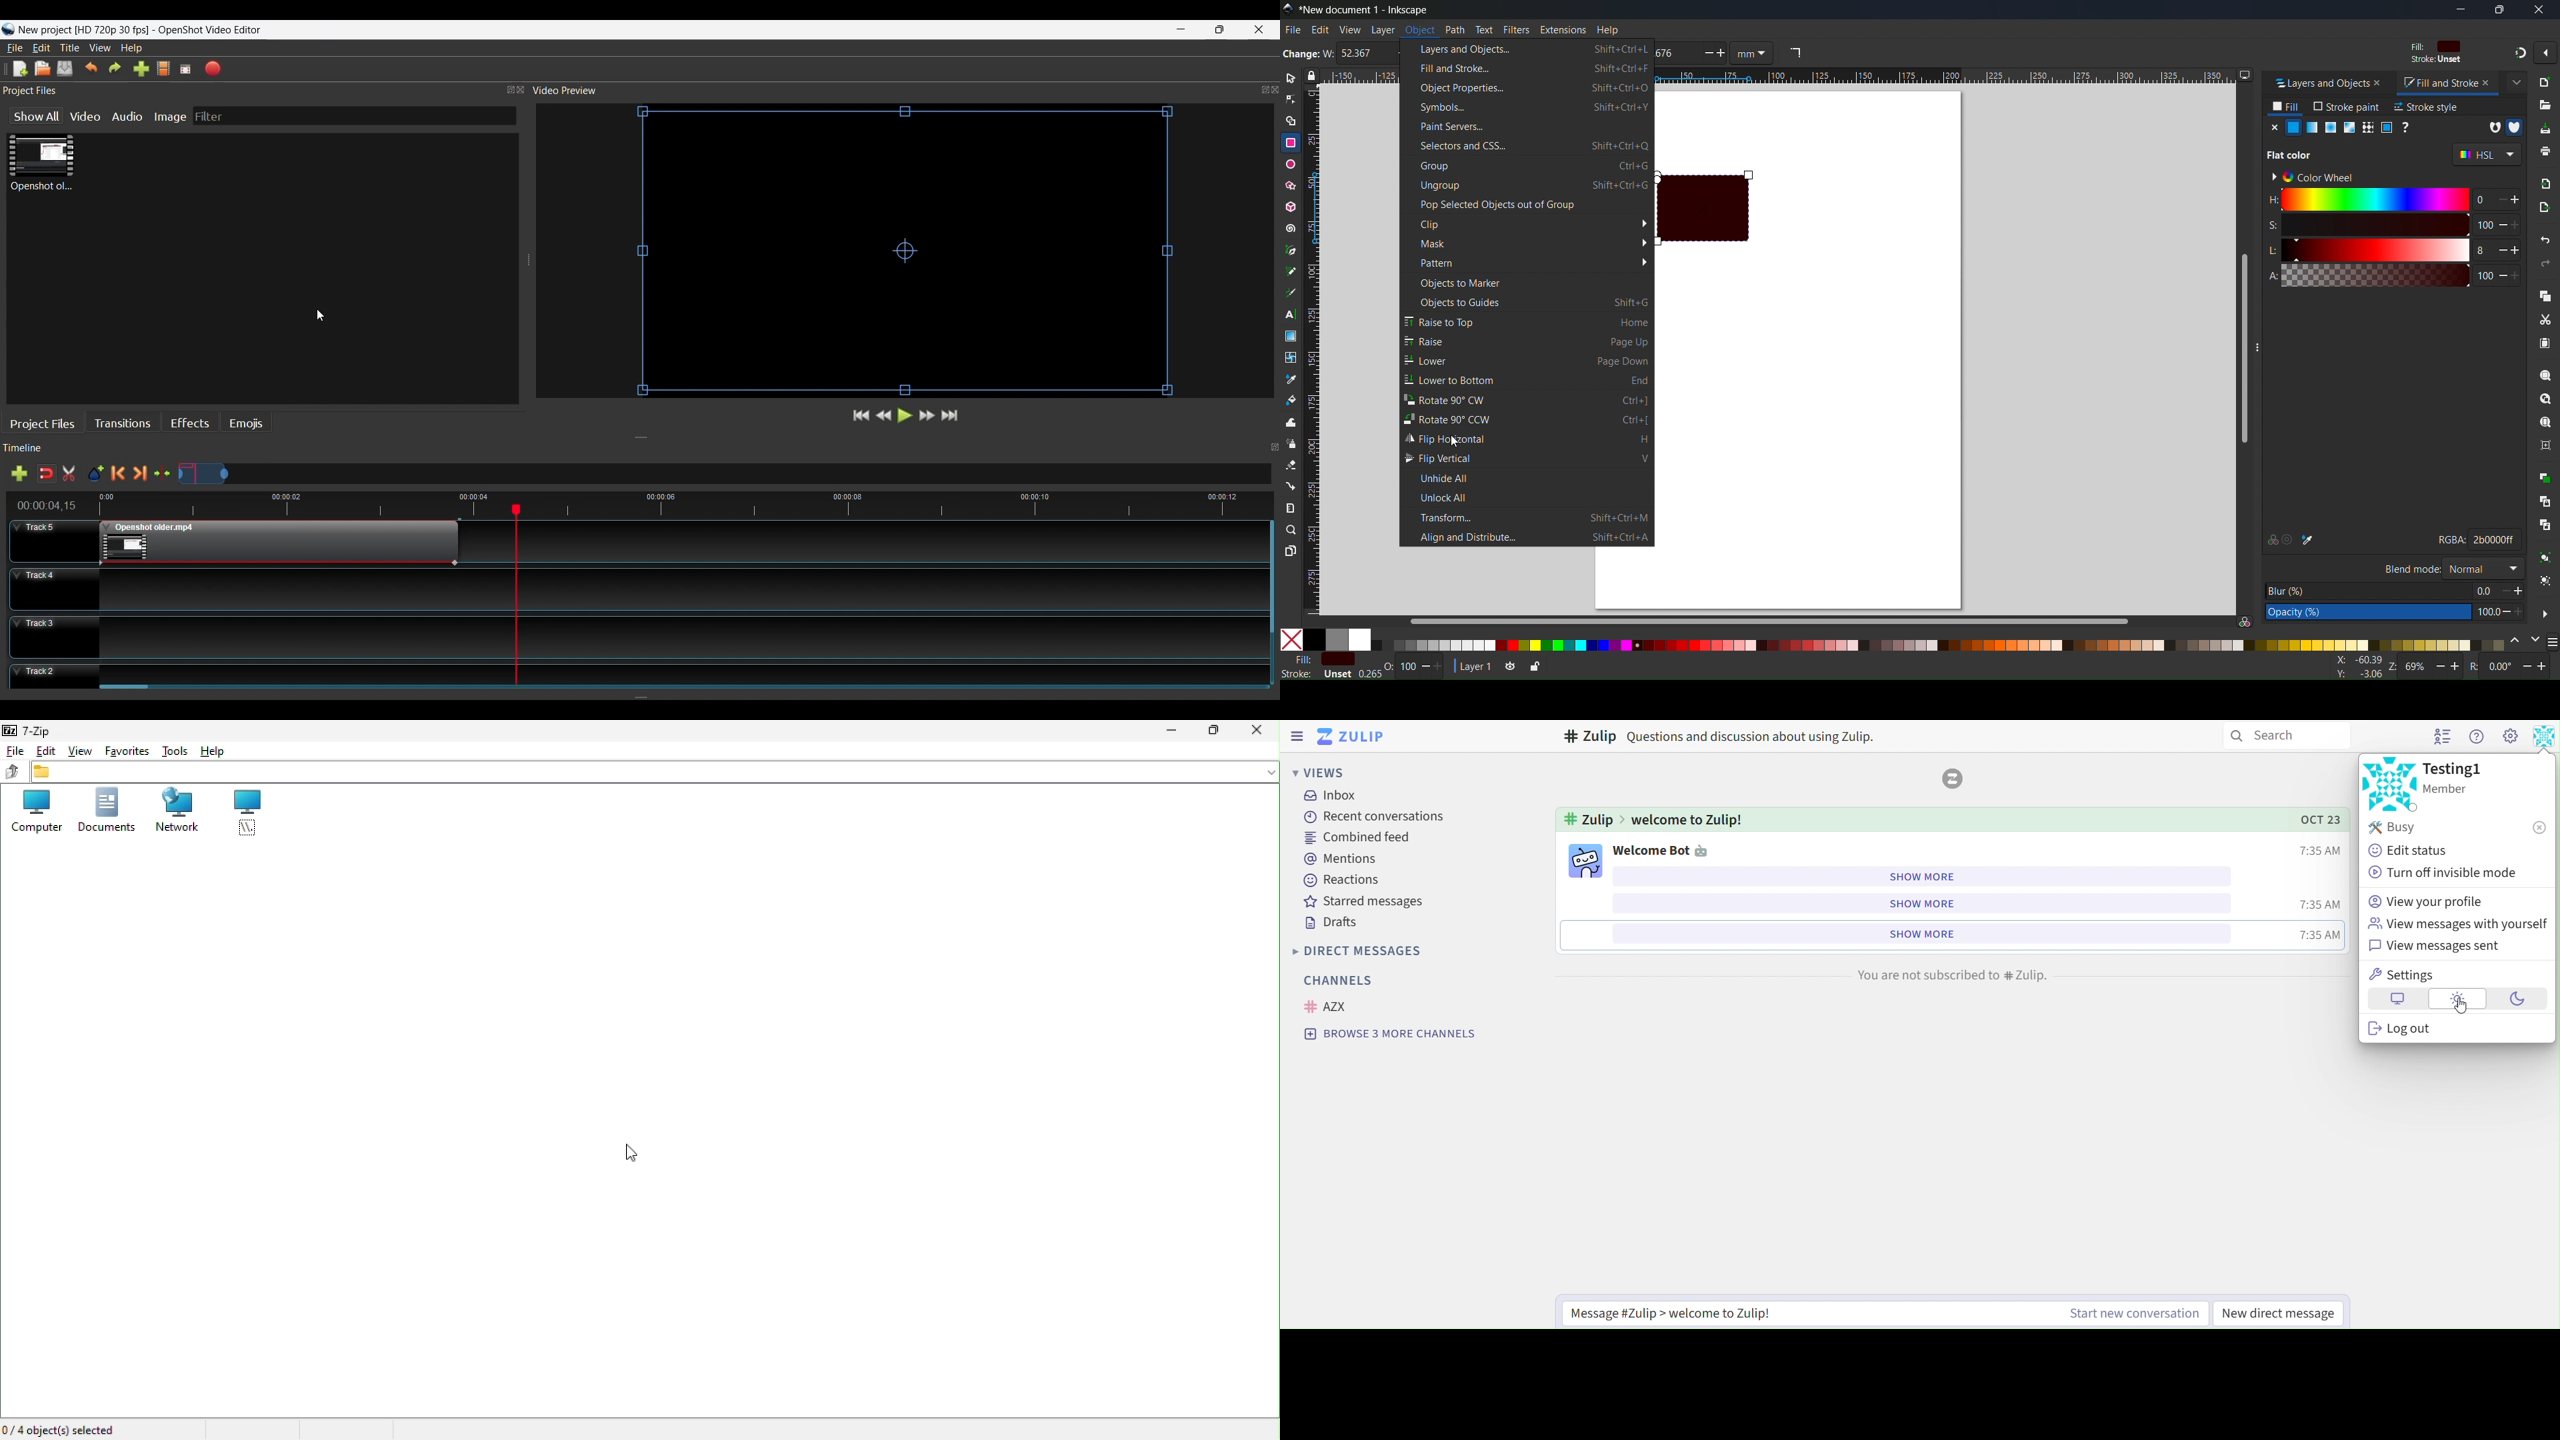 This screenshot has height=1456, width=2576. What do you see at coordinates (1473, 665) in the screenshot?
I see `Current layer` at bounding box center [1473, 665].